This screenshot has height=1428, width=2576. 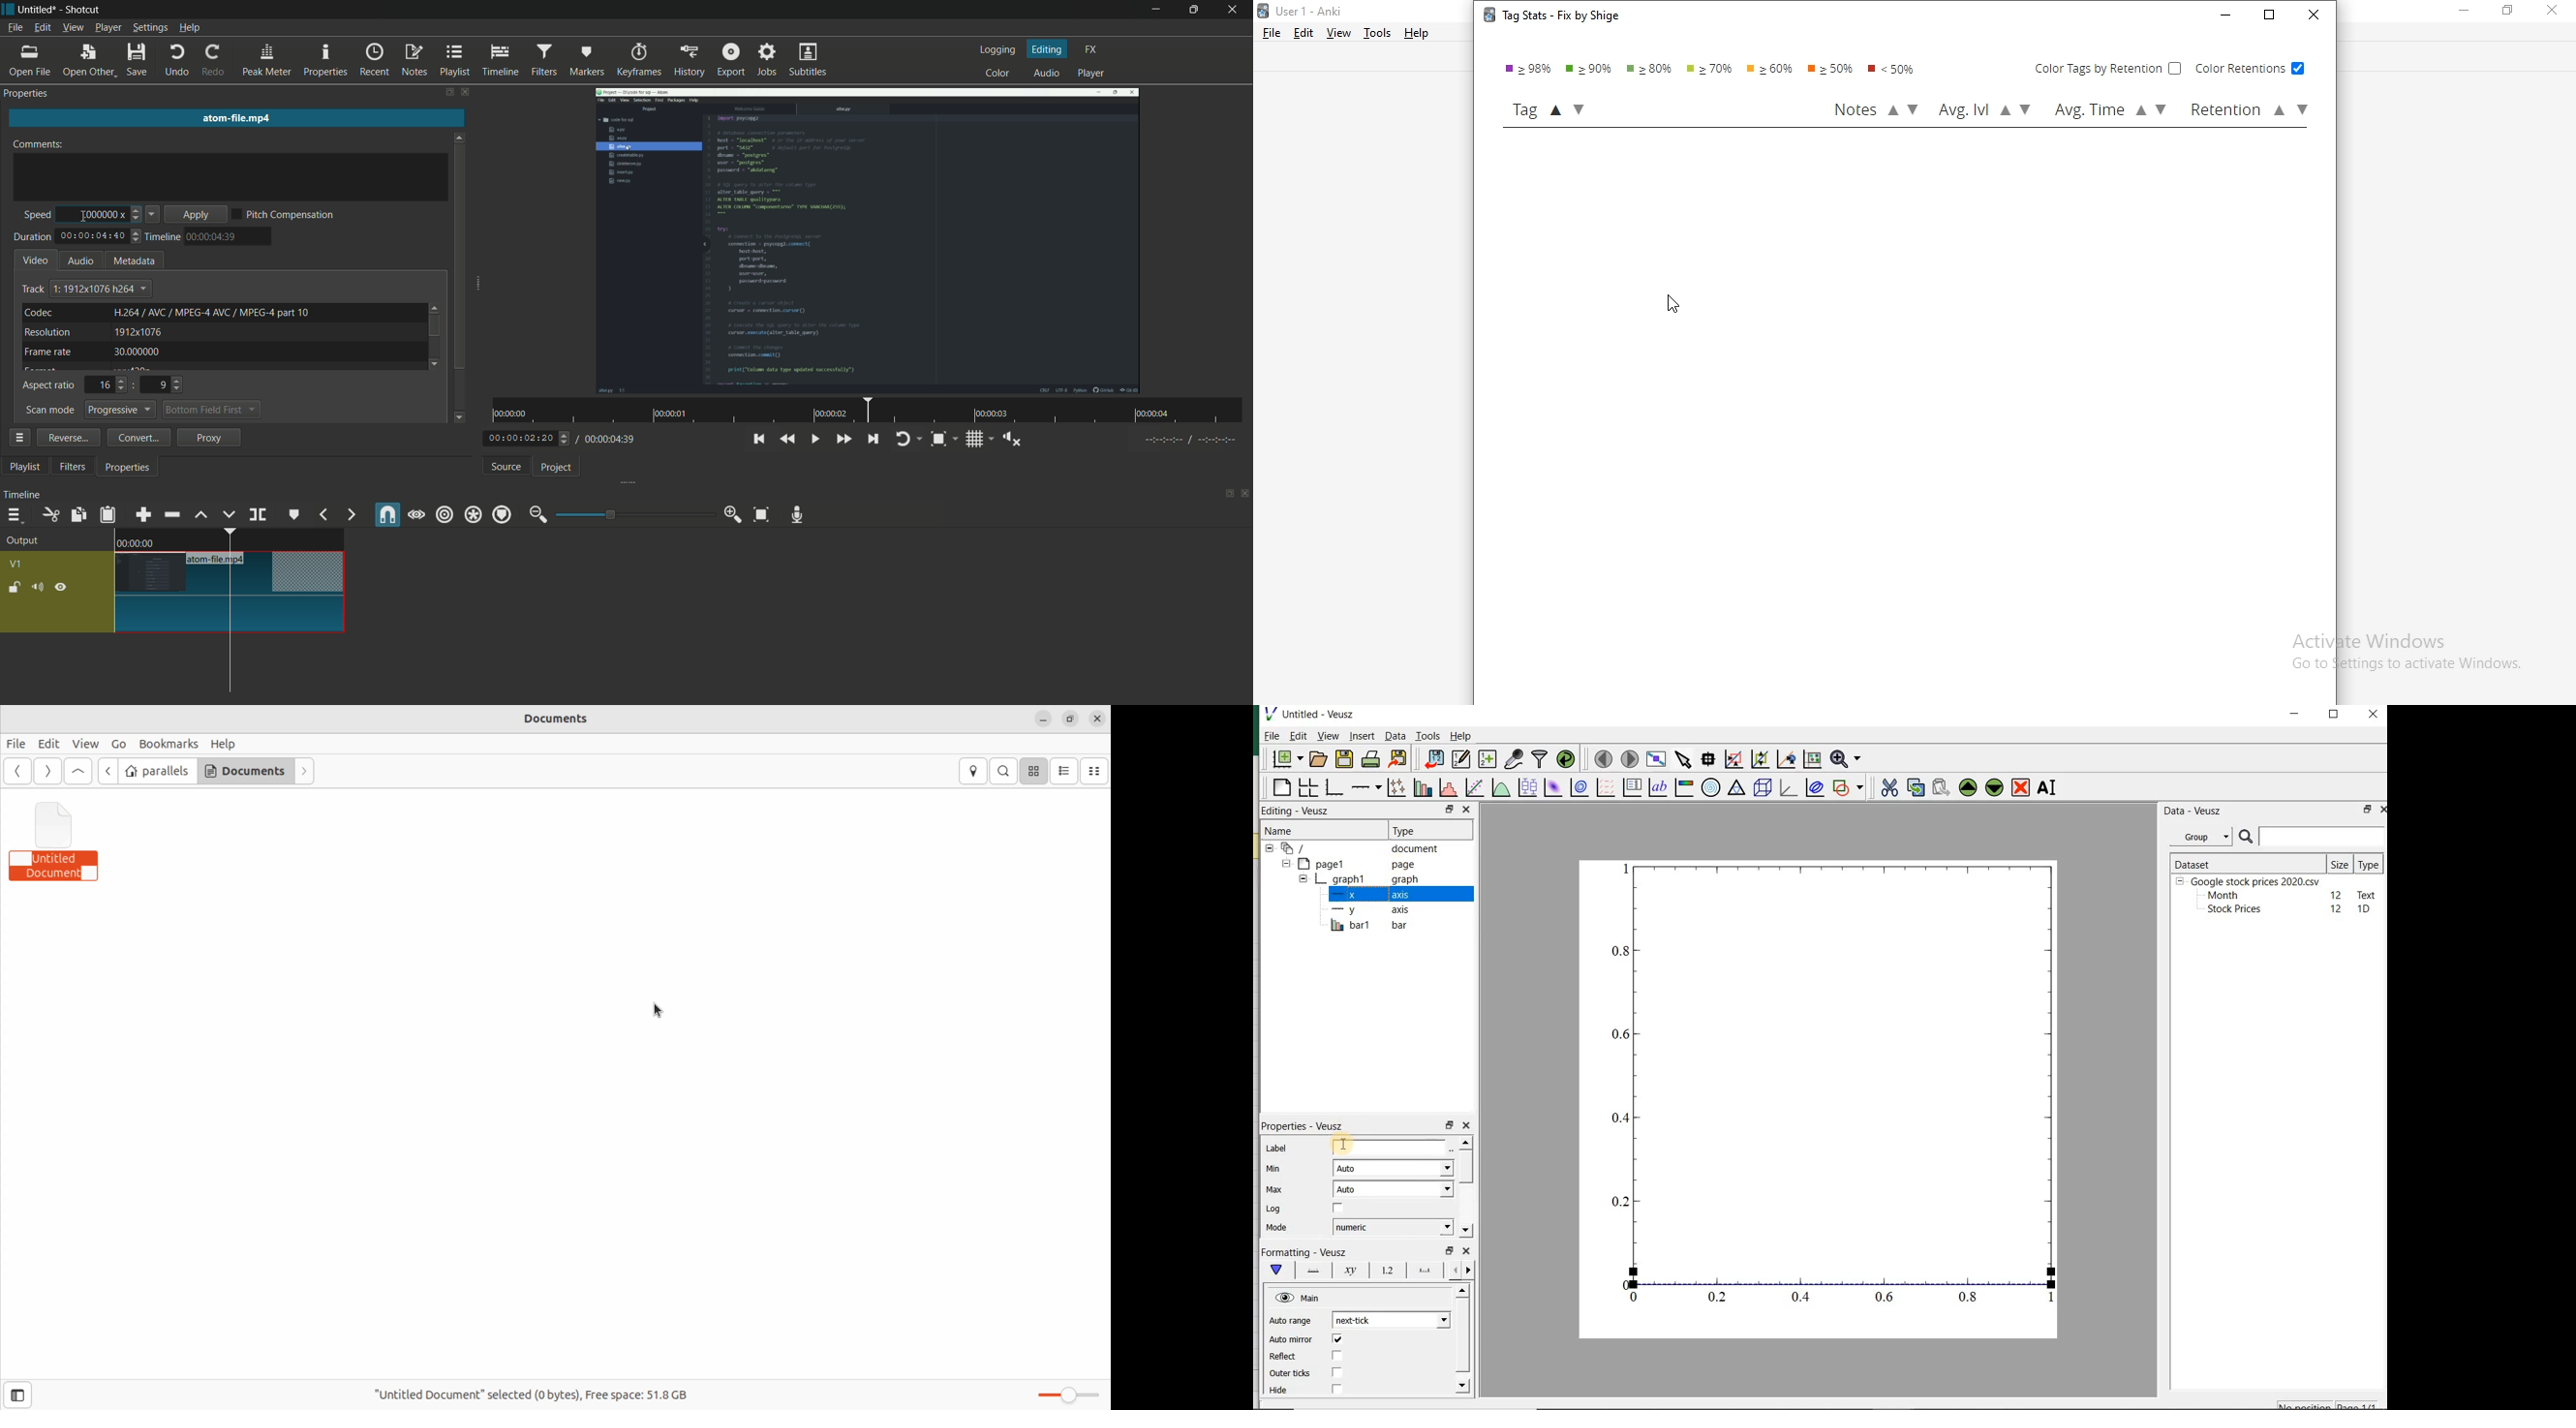 What do you see at coordinates (1098, 719) in the screenshot?
I see `close` at bounding box center [1098, 719].